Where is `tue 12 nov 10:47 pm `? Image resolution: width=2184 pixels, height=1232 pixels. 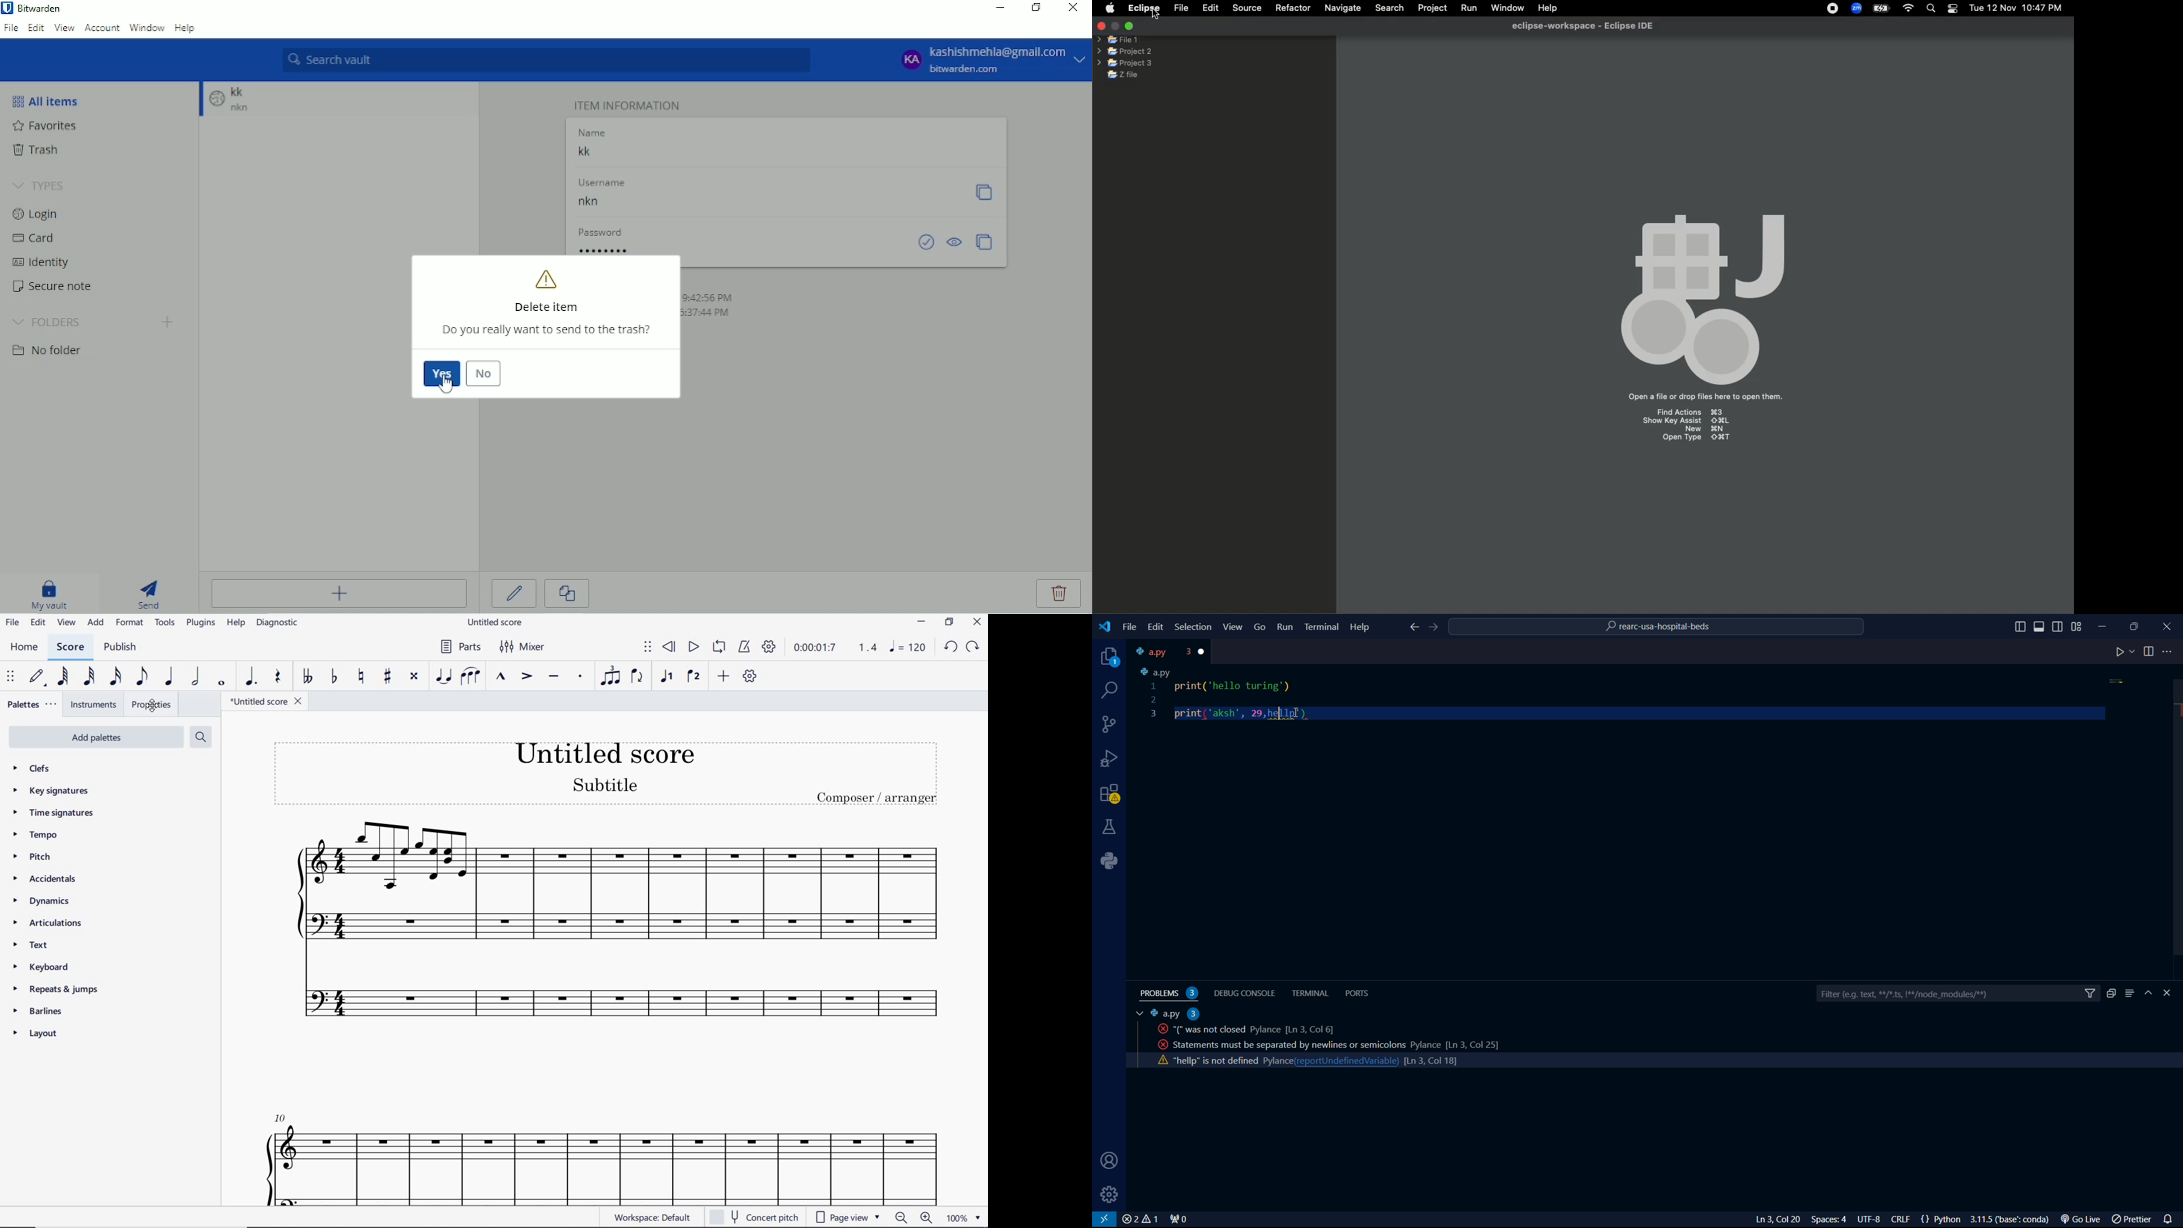
tue 12 nov 10:47 pm  is located at coordinates (2015, 7).